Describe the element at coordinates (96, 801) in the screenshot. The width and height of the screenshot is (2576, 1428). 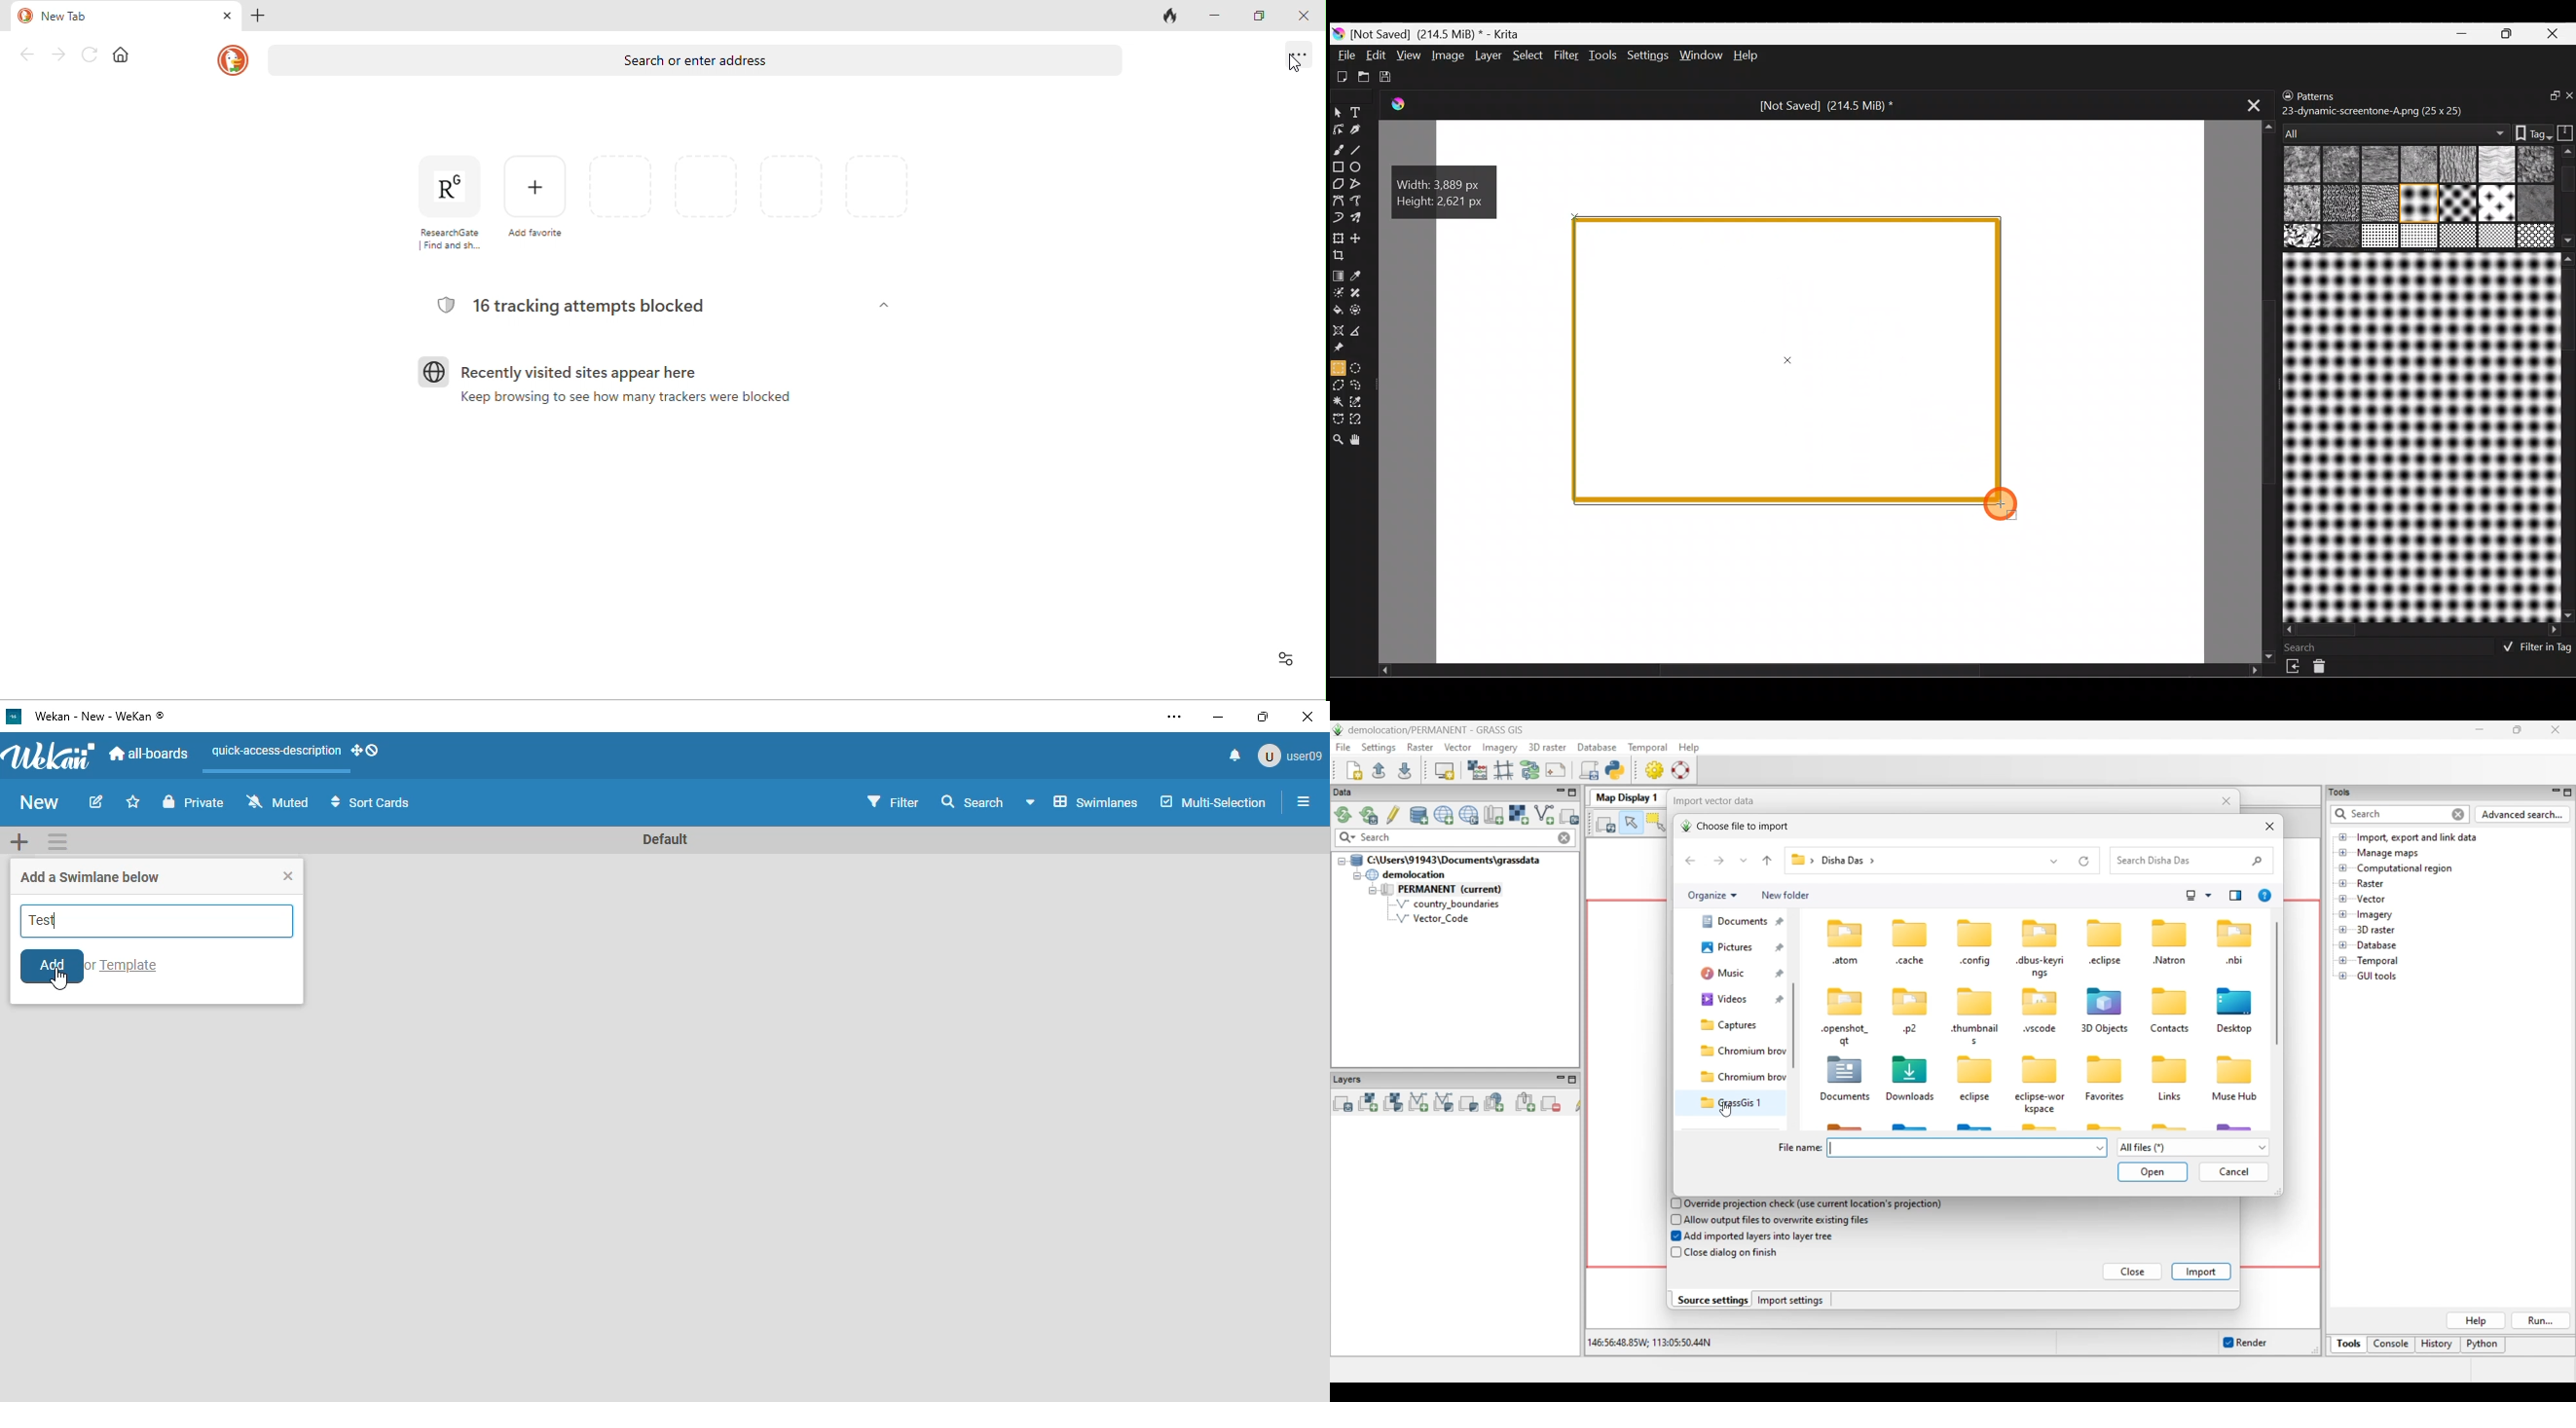
I see `edit` at that location.